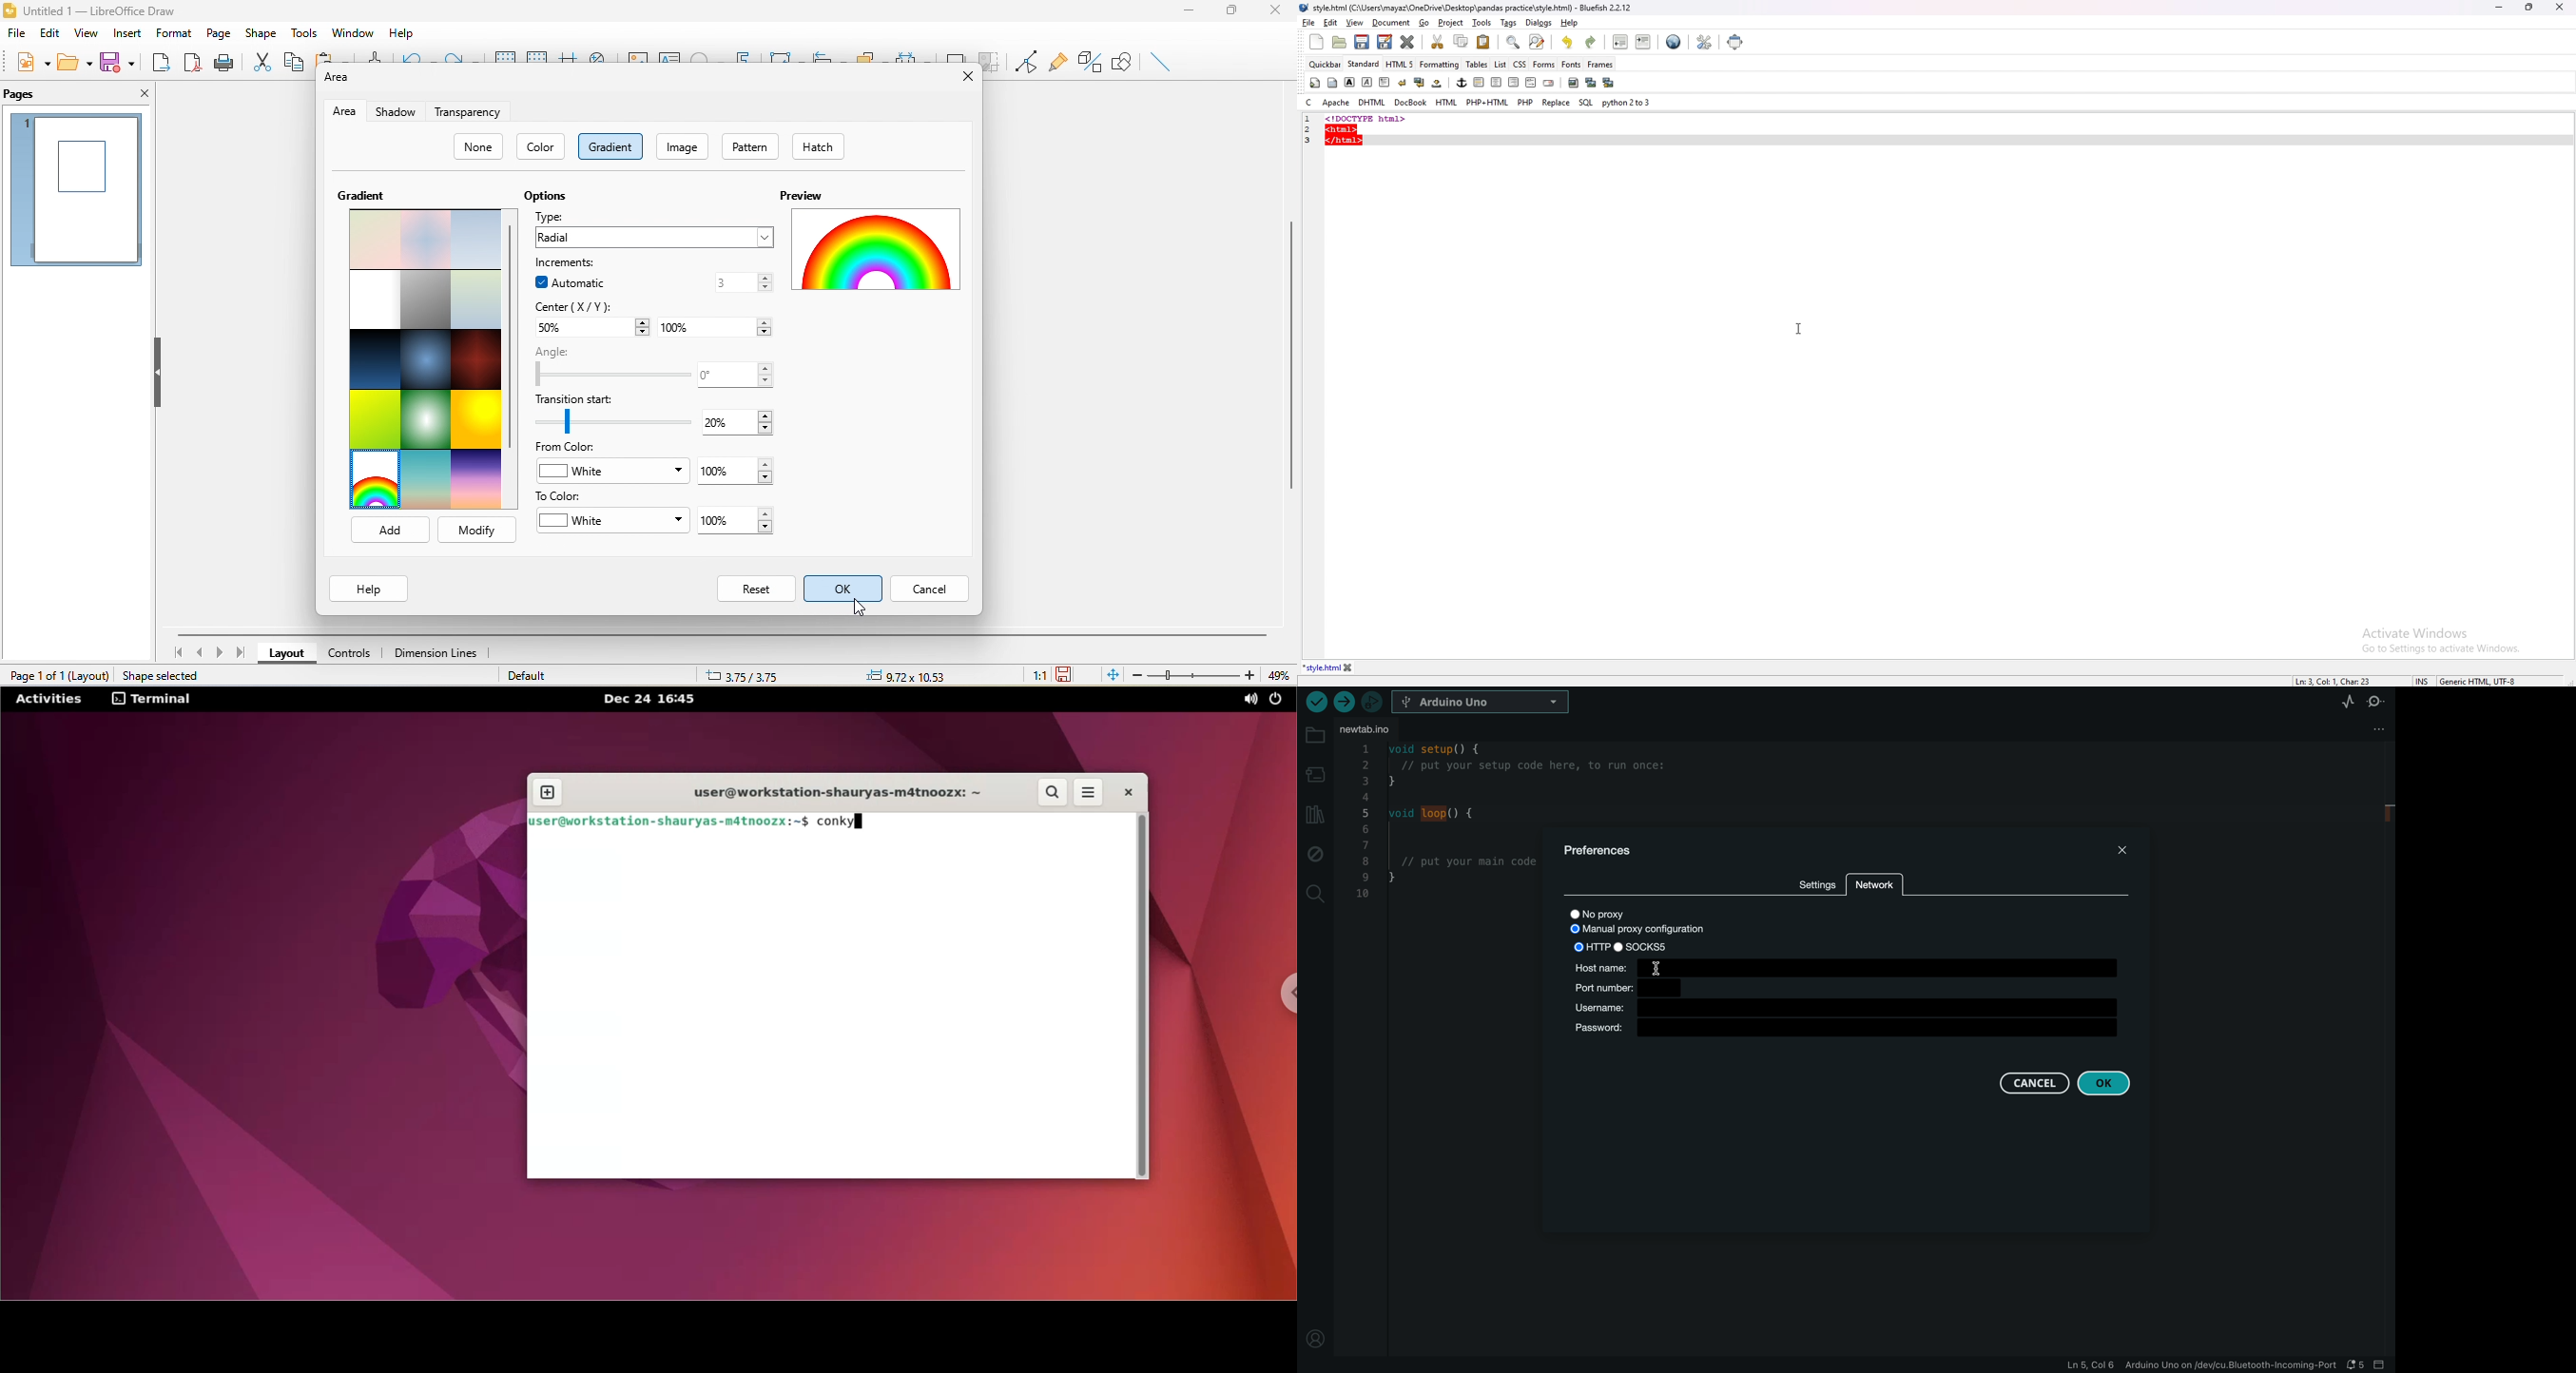 The height and width of the screenshot is (1400, 2576). What do you see at coordinates (1090, 62) in the screenshot?
I see `toggle extrusion` at bounding box center [1090, 62].